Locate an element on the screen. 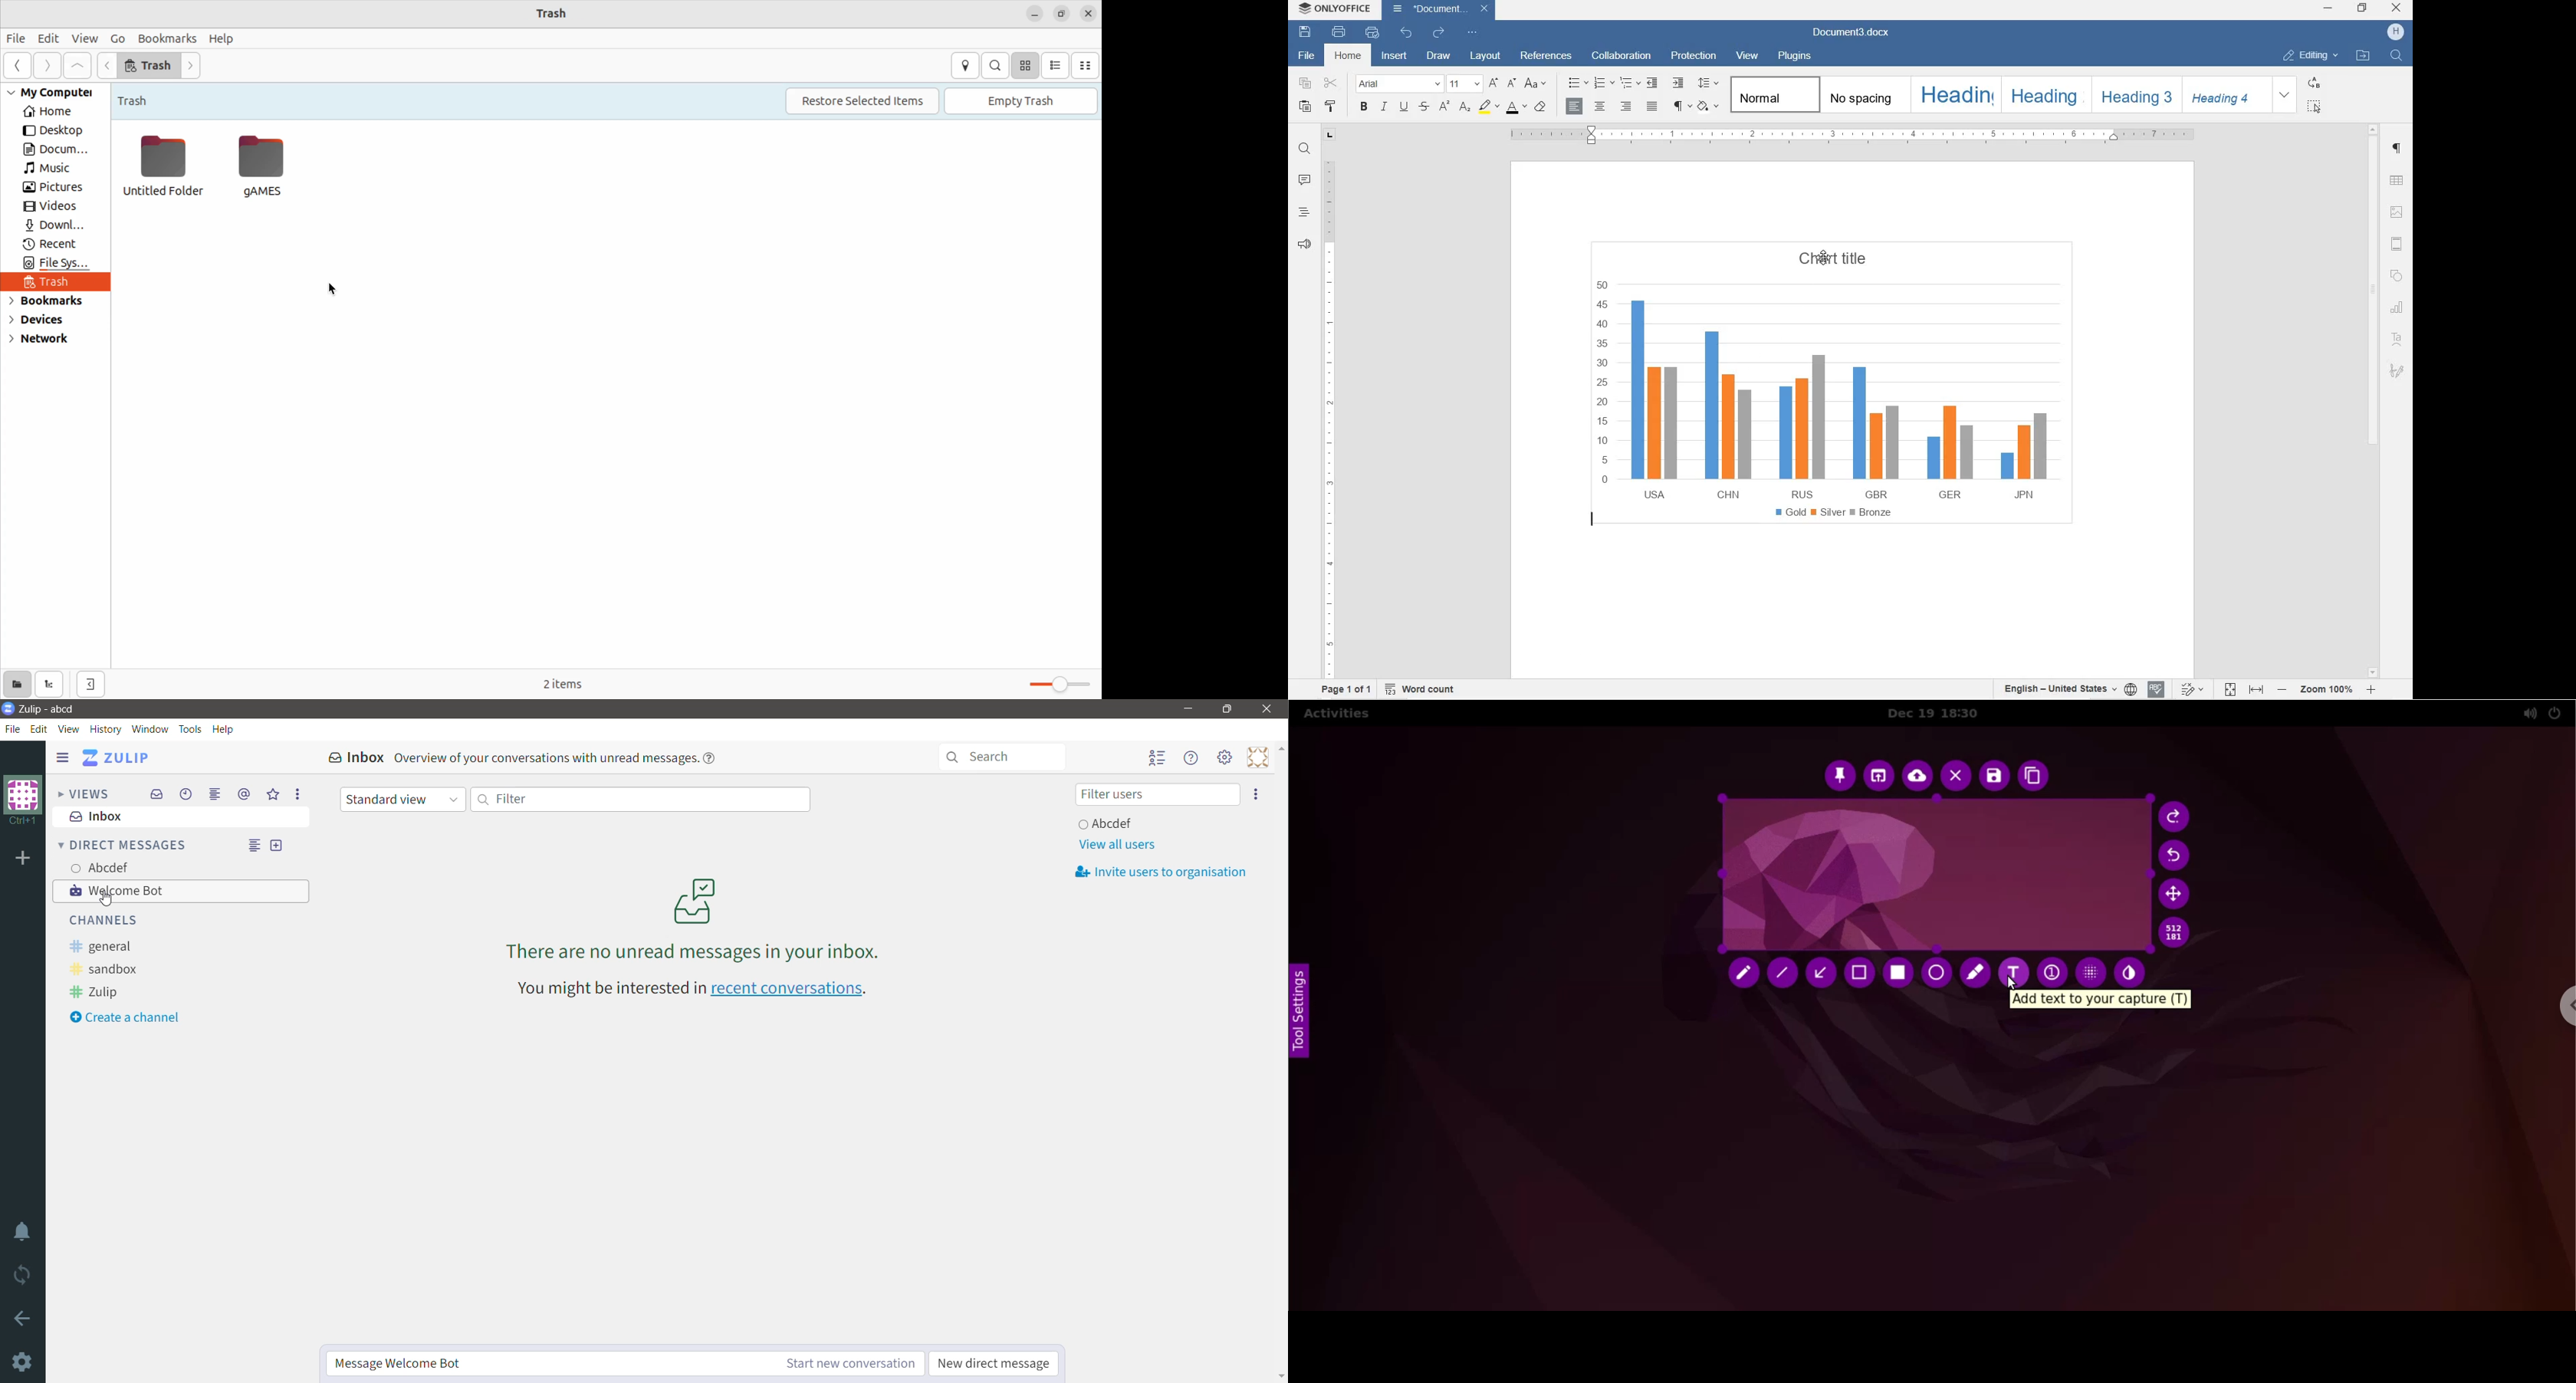  Document3.docx is located at coordinates (1850, 33).